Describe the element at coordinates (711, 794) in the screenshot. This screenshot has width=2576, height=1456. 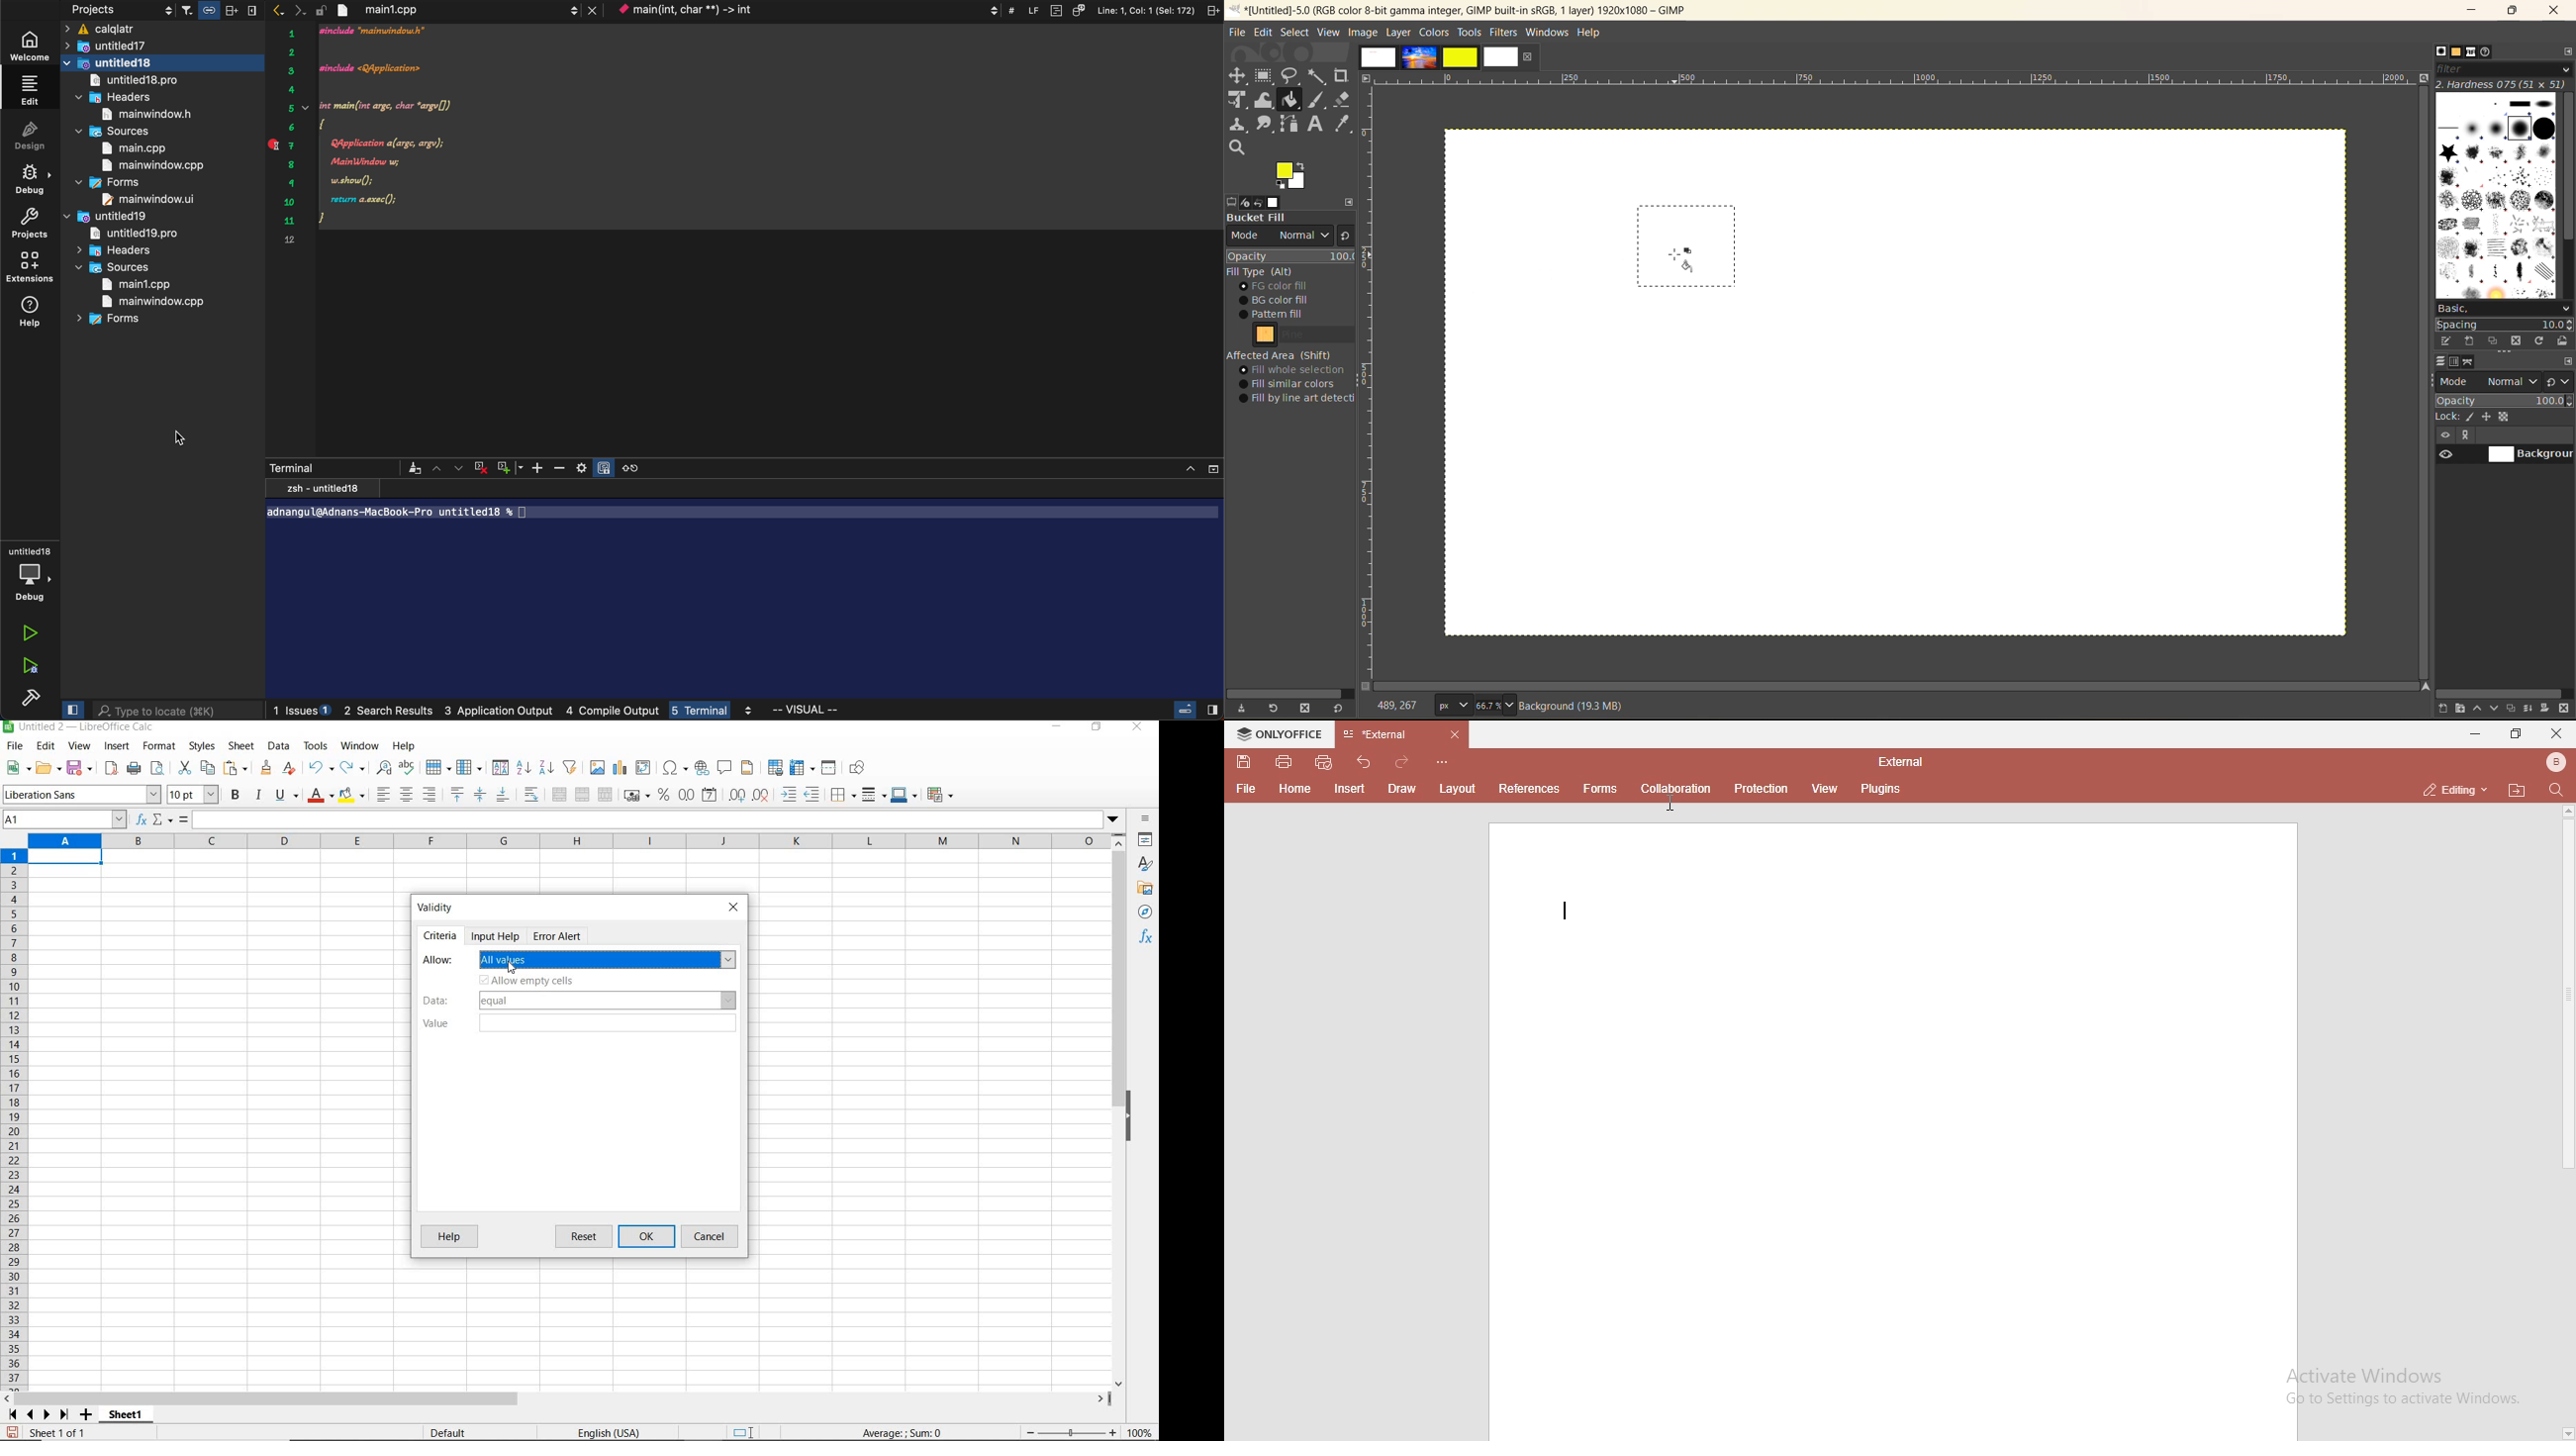
I see `format as date` at that location.